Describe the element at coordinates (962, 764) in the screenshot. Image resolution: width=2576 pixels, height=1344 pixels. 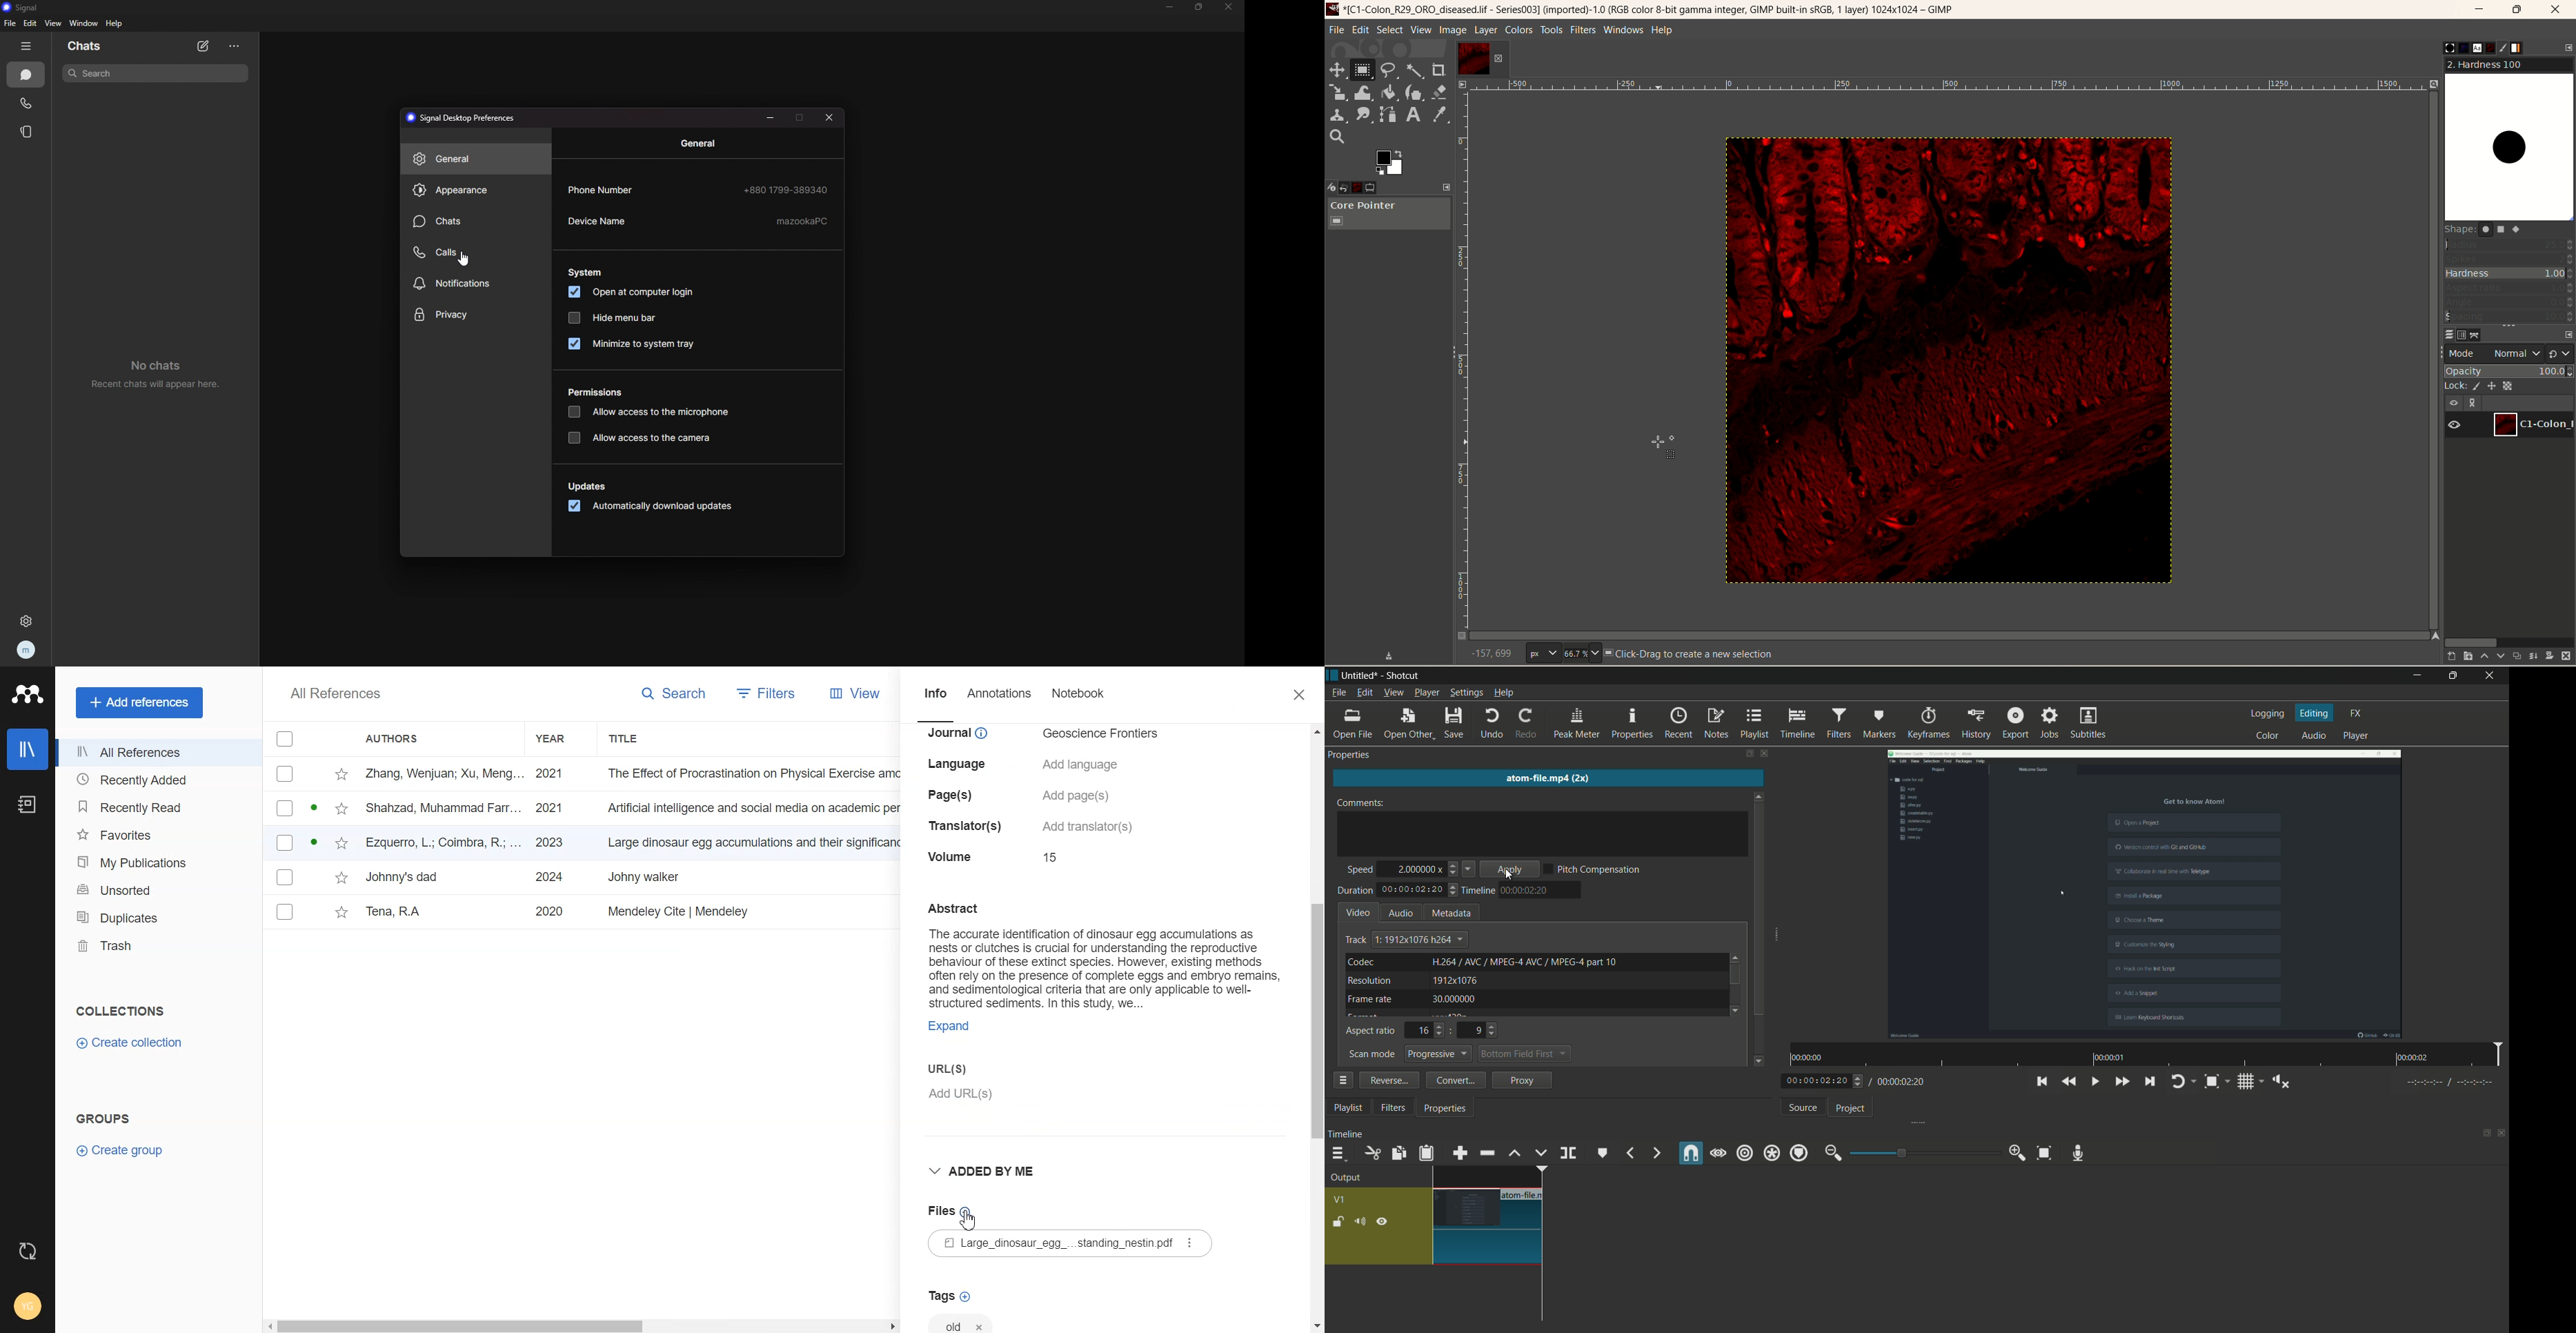
I see `details` at that location.